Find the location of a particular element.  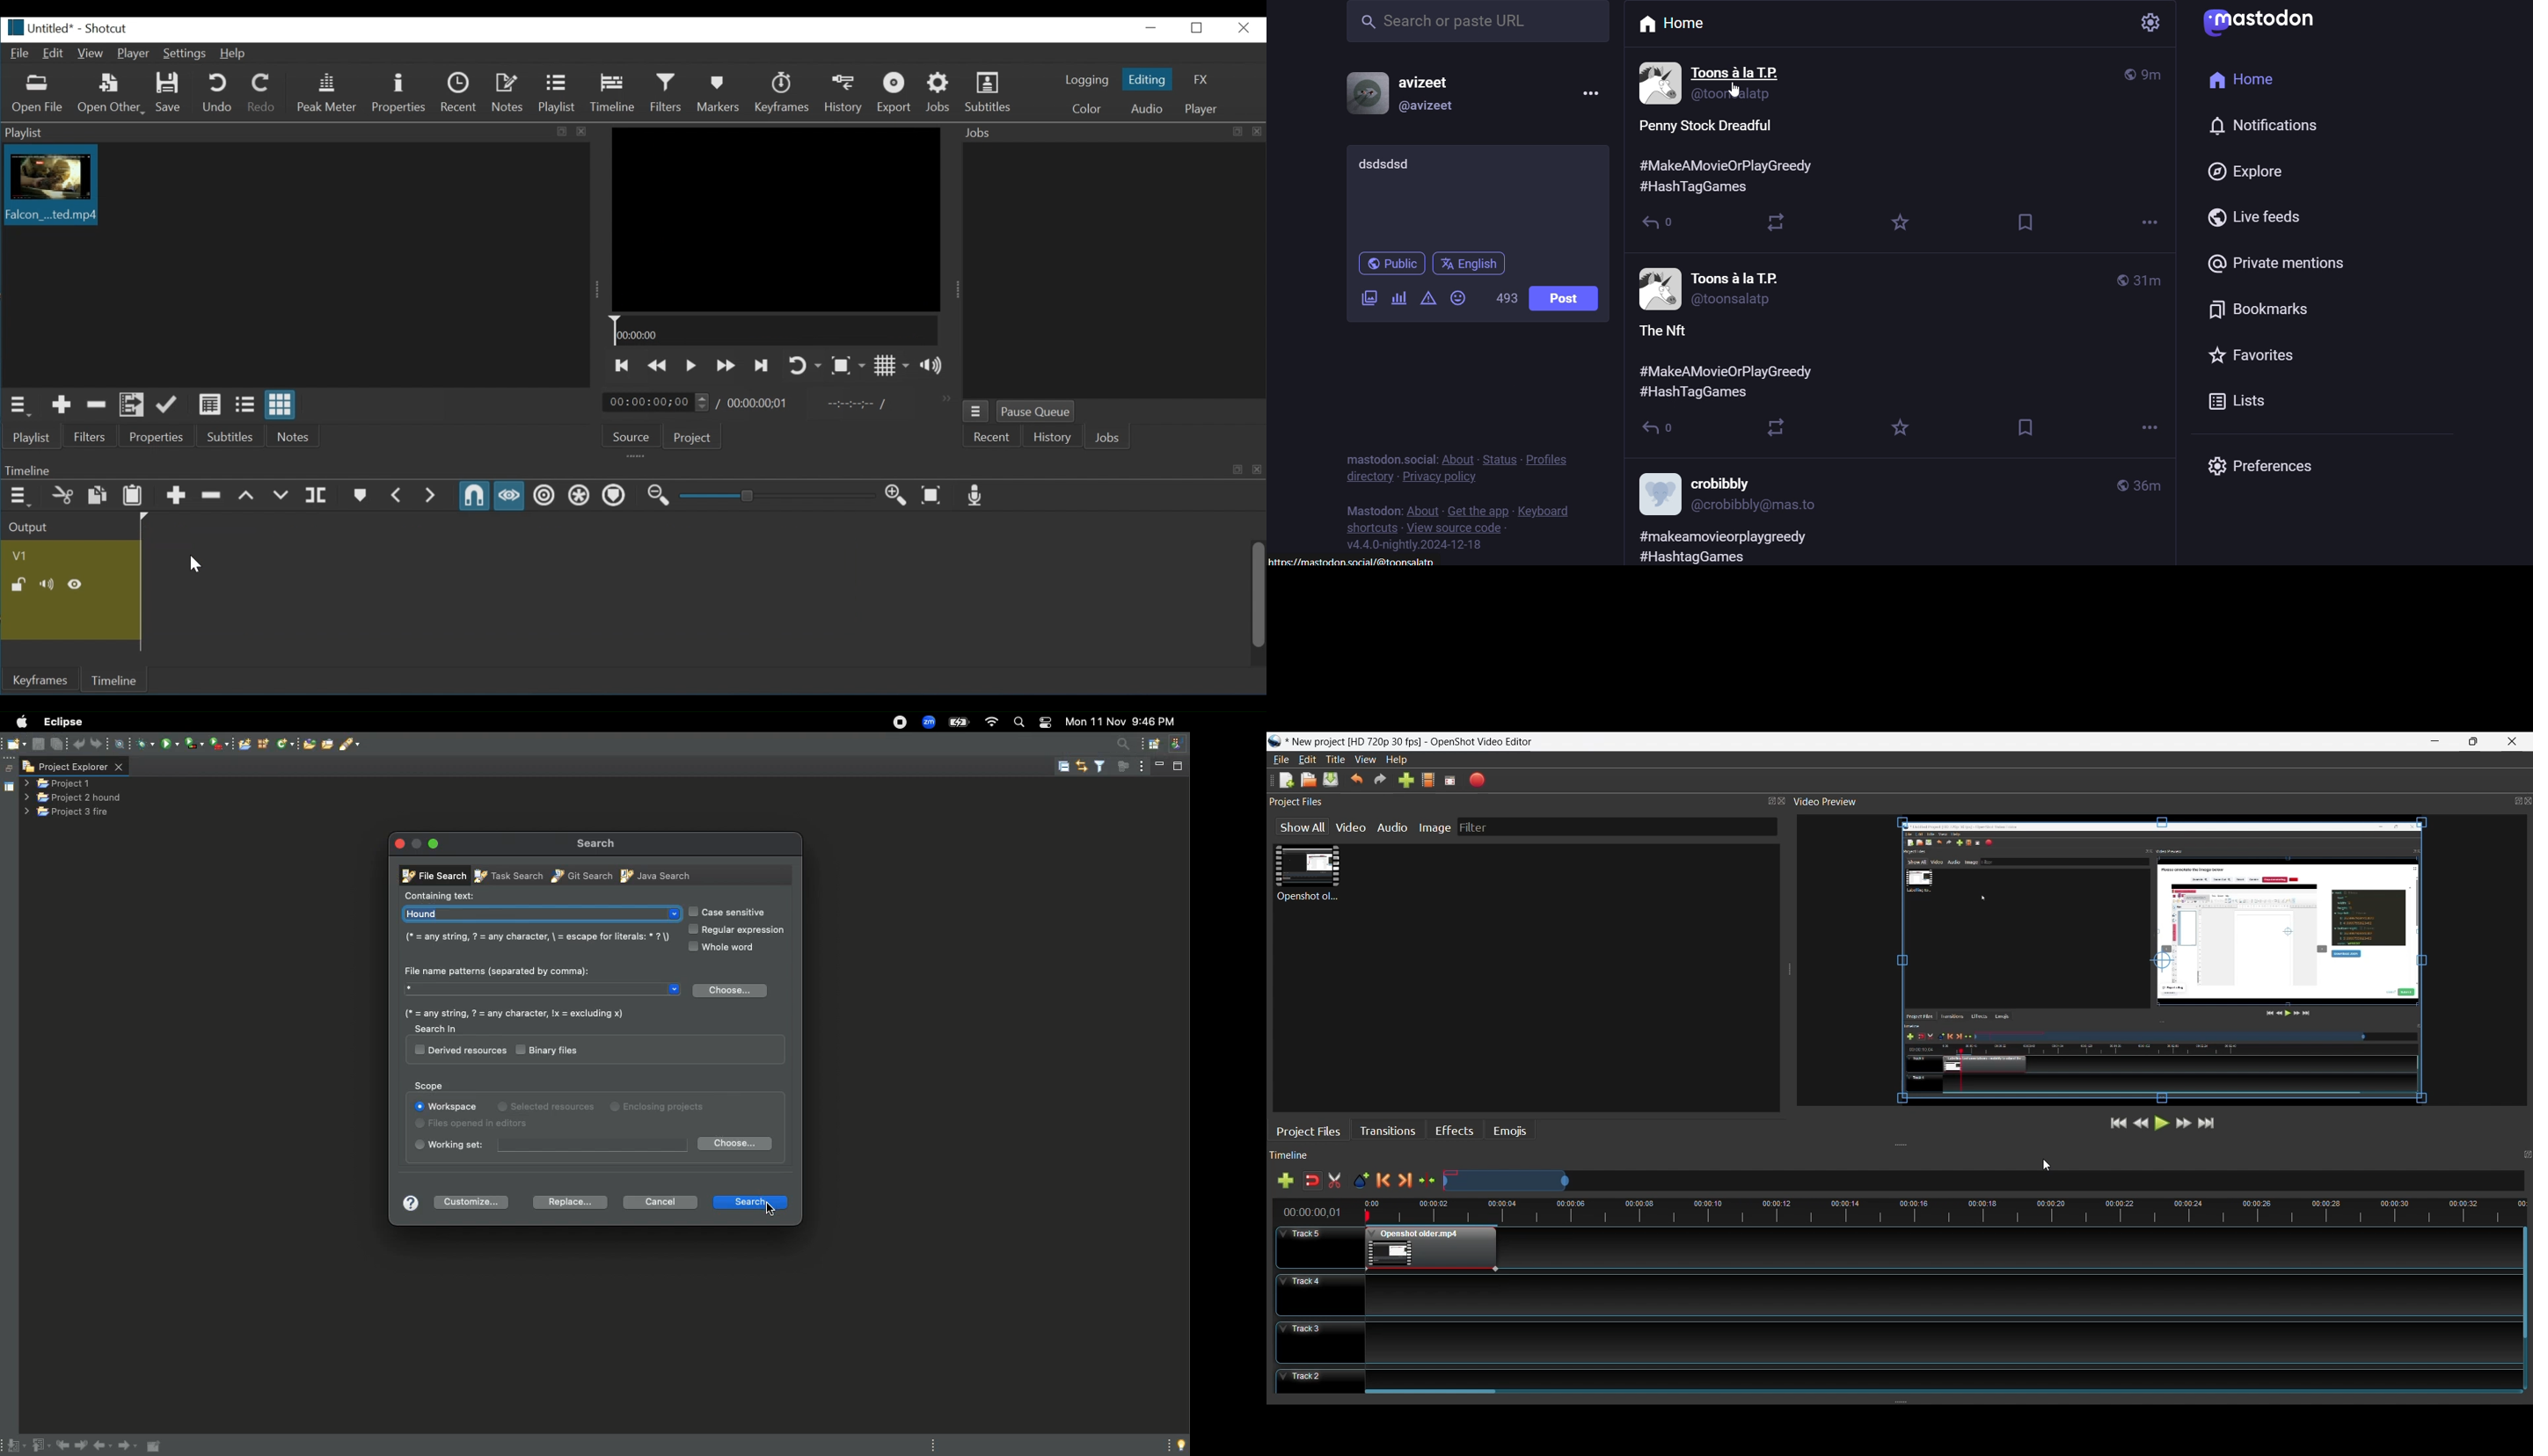

Project 2 hound is located at coordinates (75, 797).